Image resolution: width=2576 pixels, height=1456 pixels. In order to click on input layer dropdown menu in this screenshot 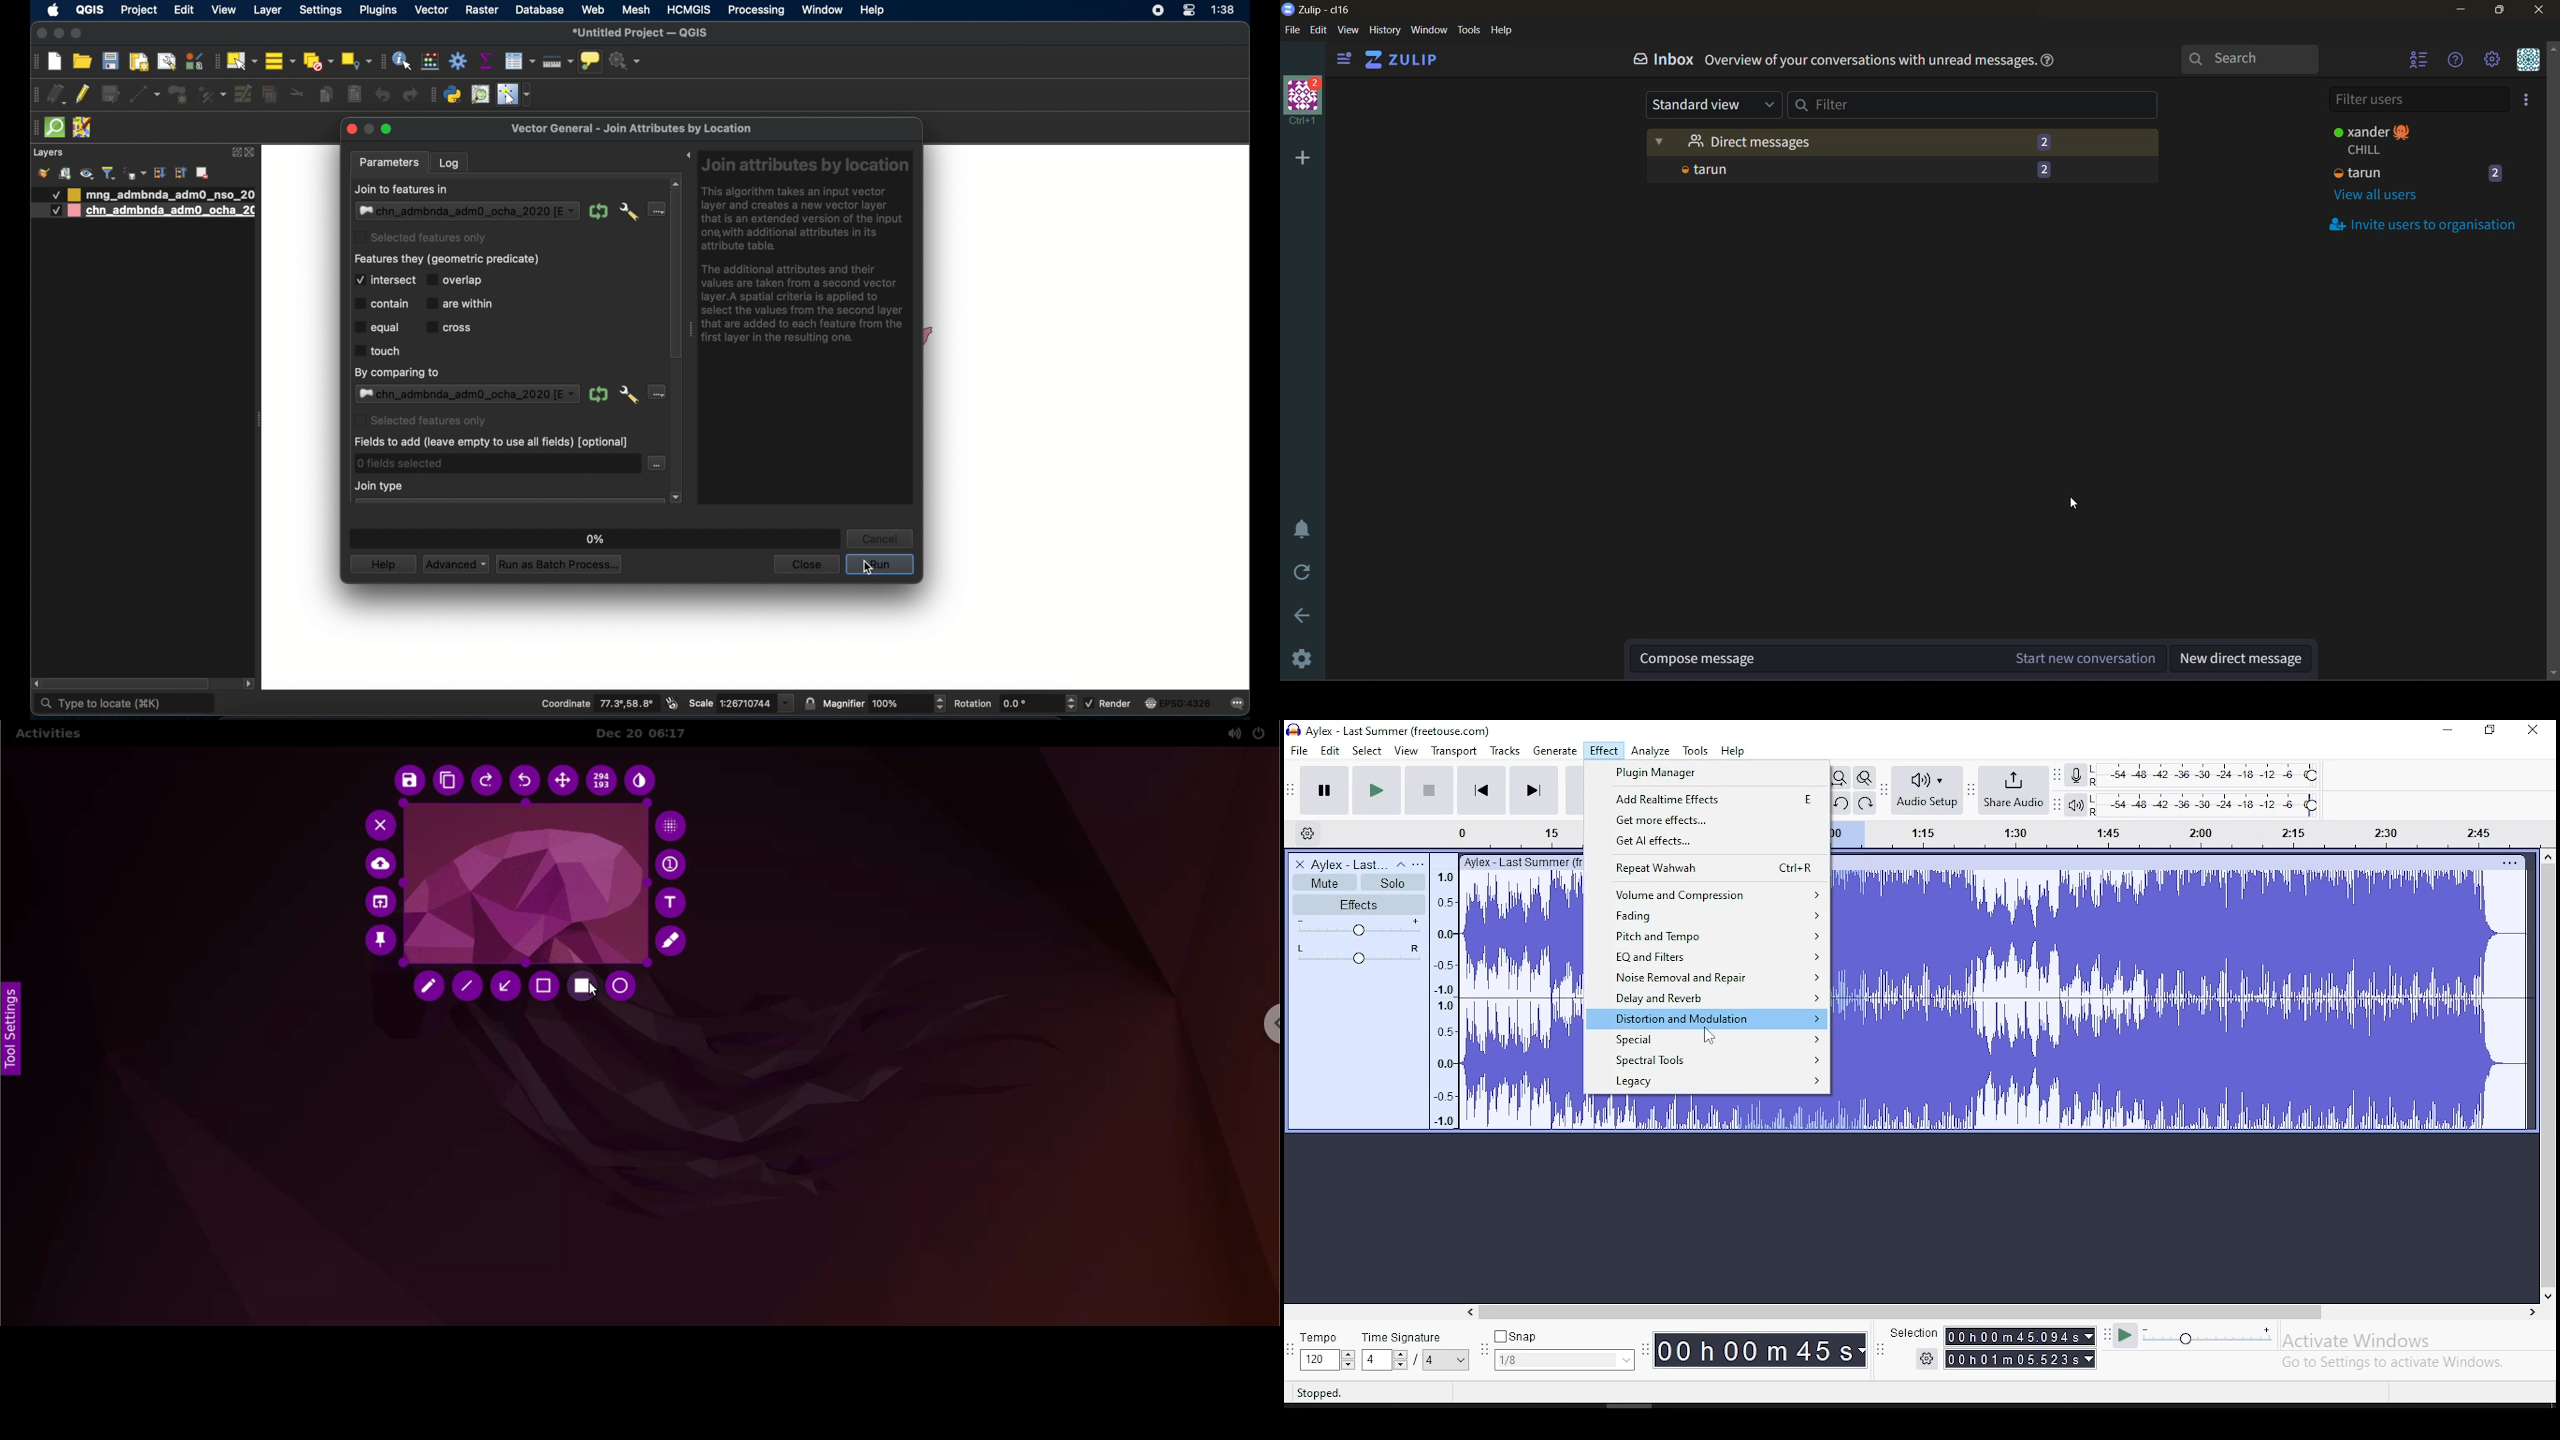, I will do `click(467, 211)`.